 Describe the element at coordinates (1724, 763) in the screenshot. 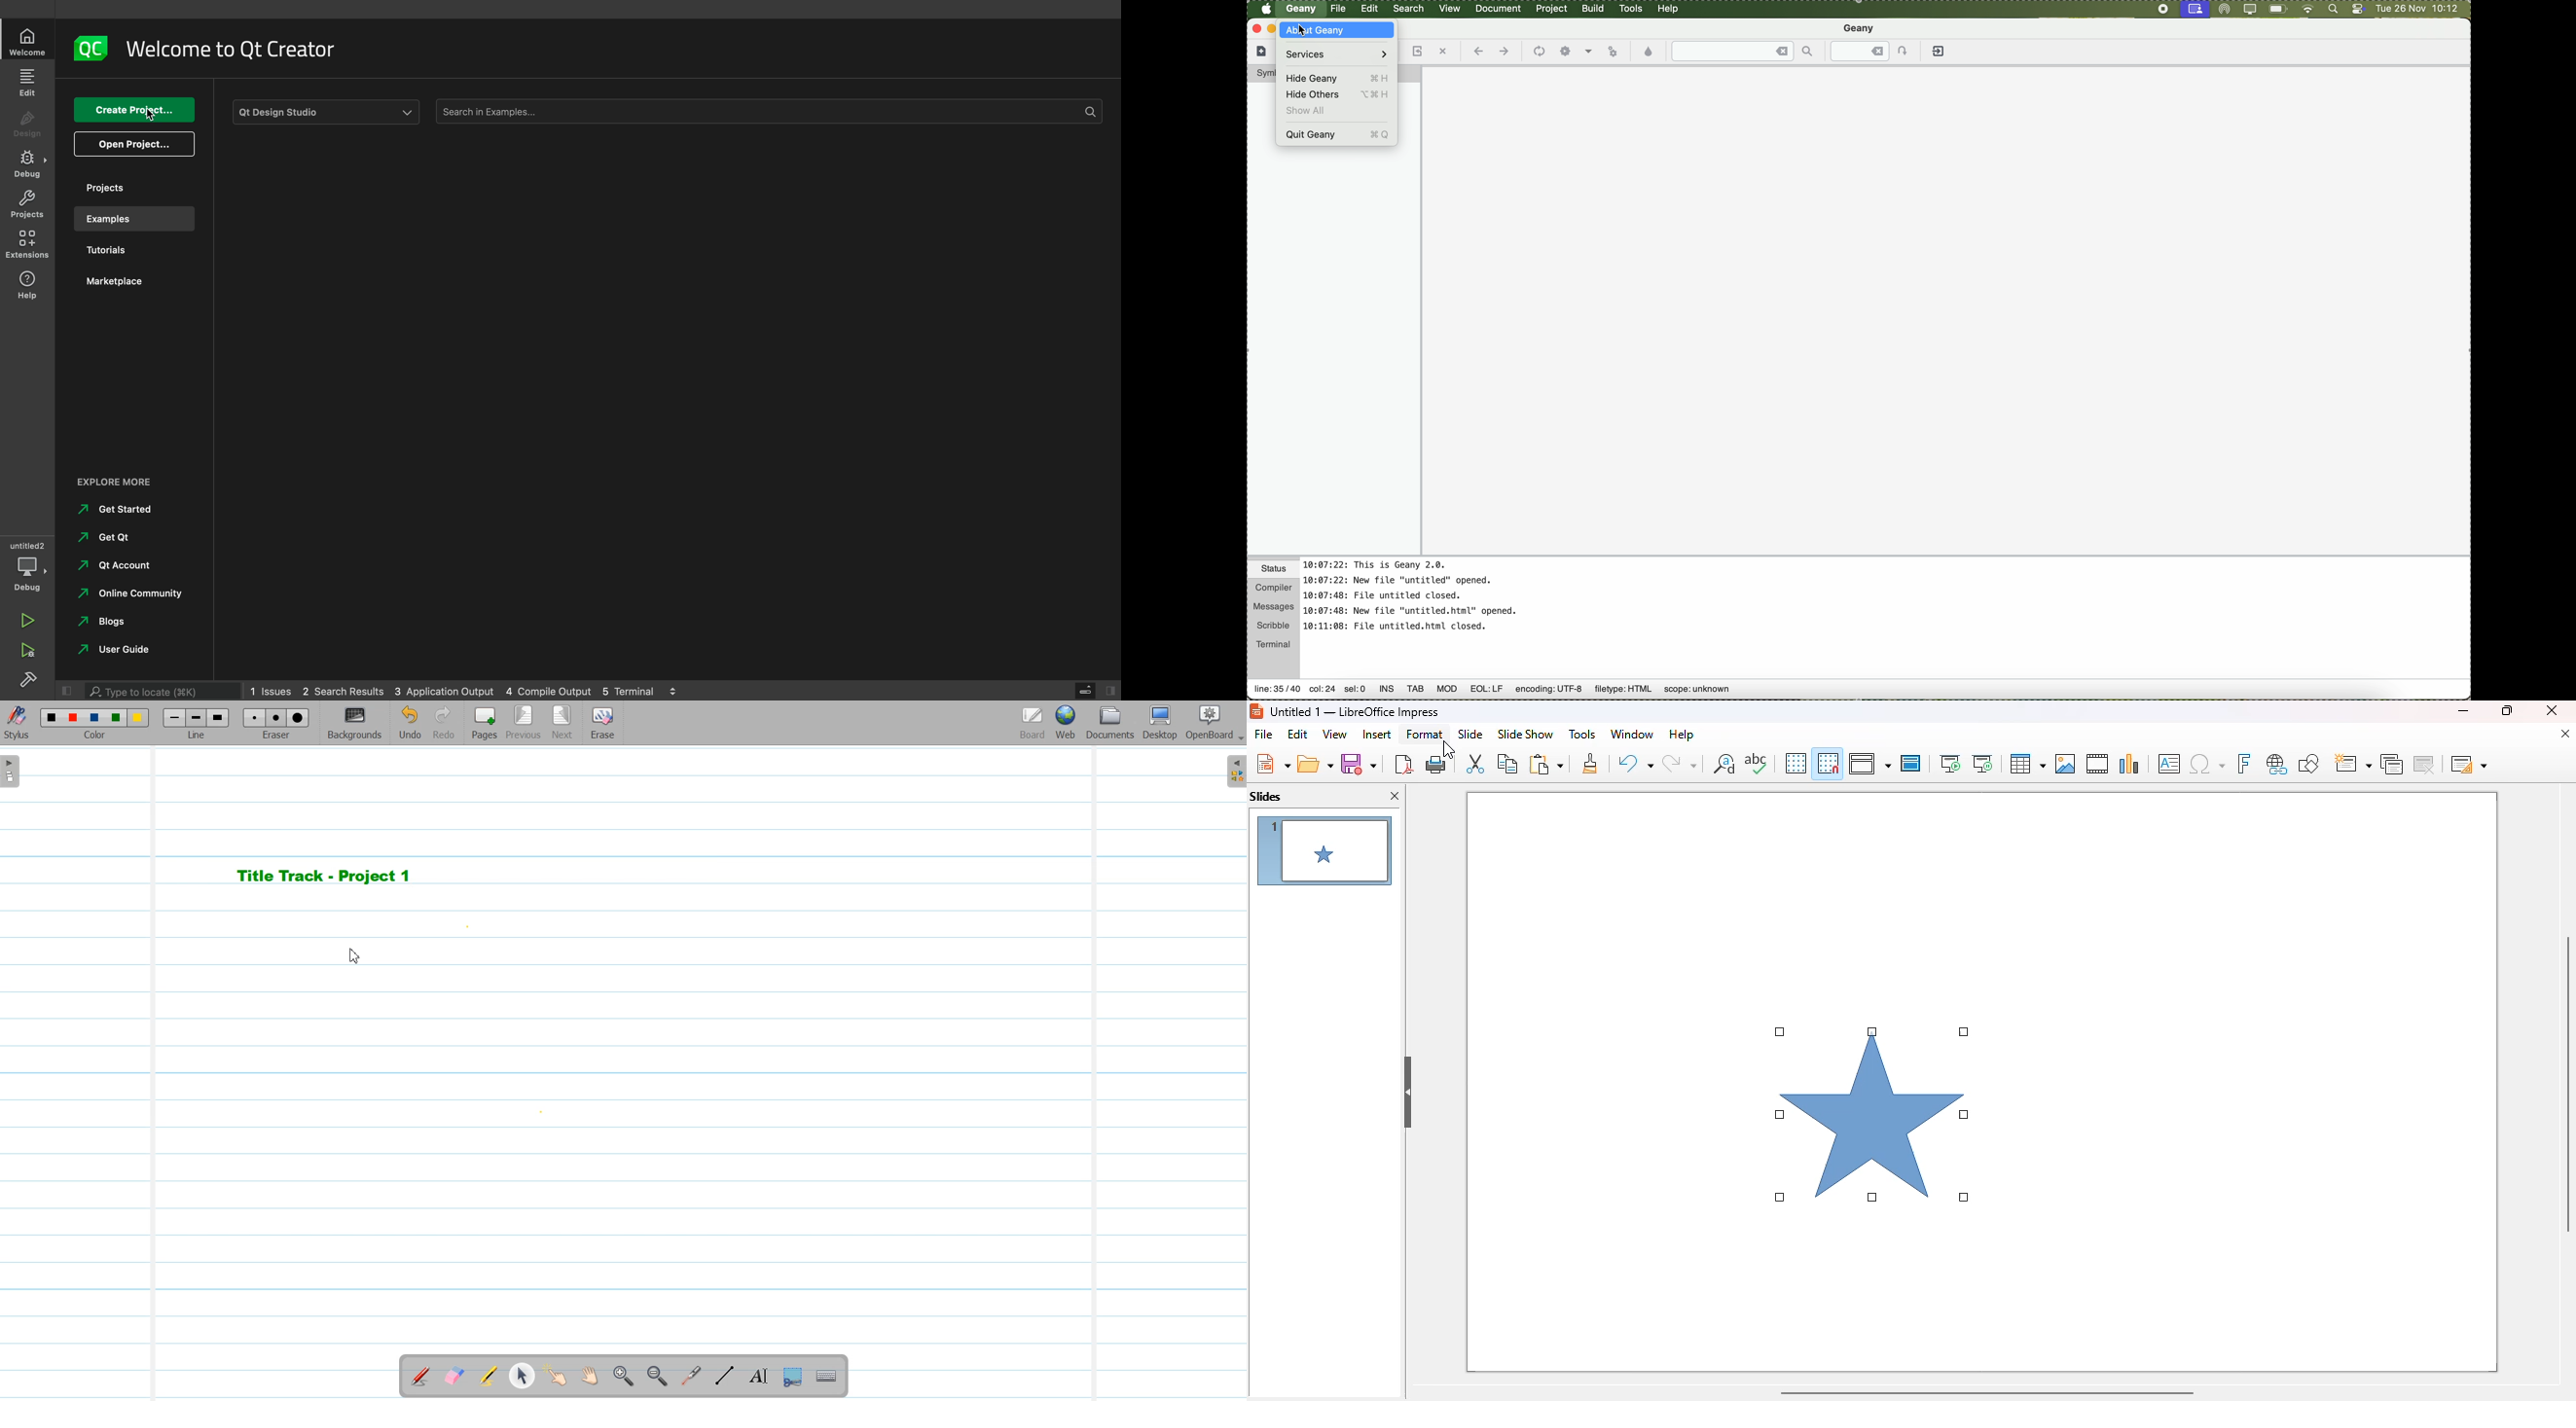

I see `find and replace` at that location.